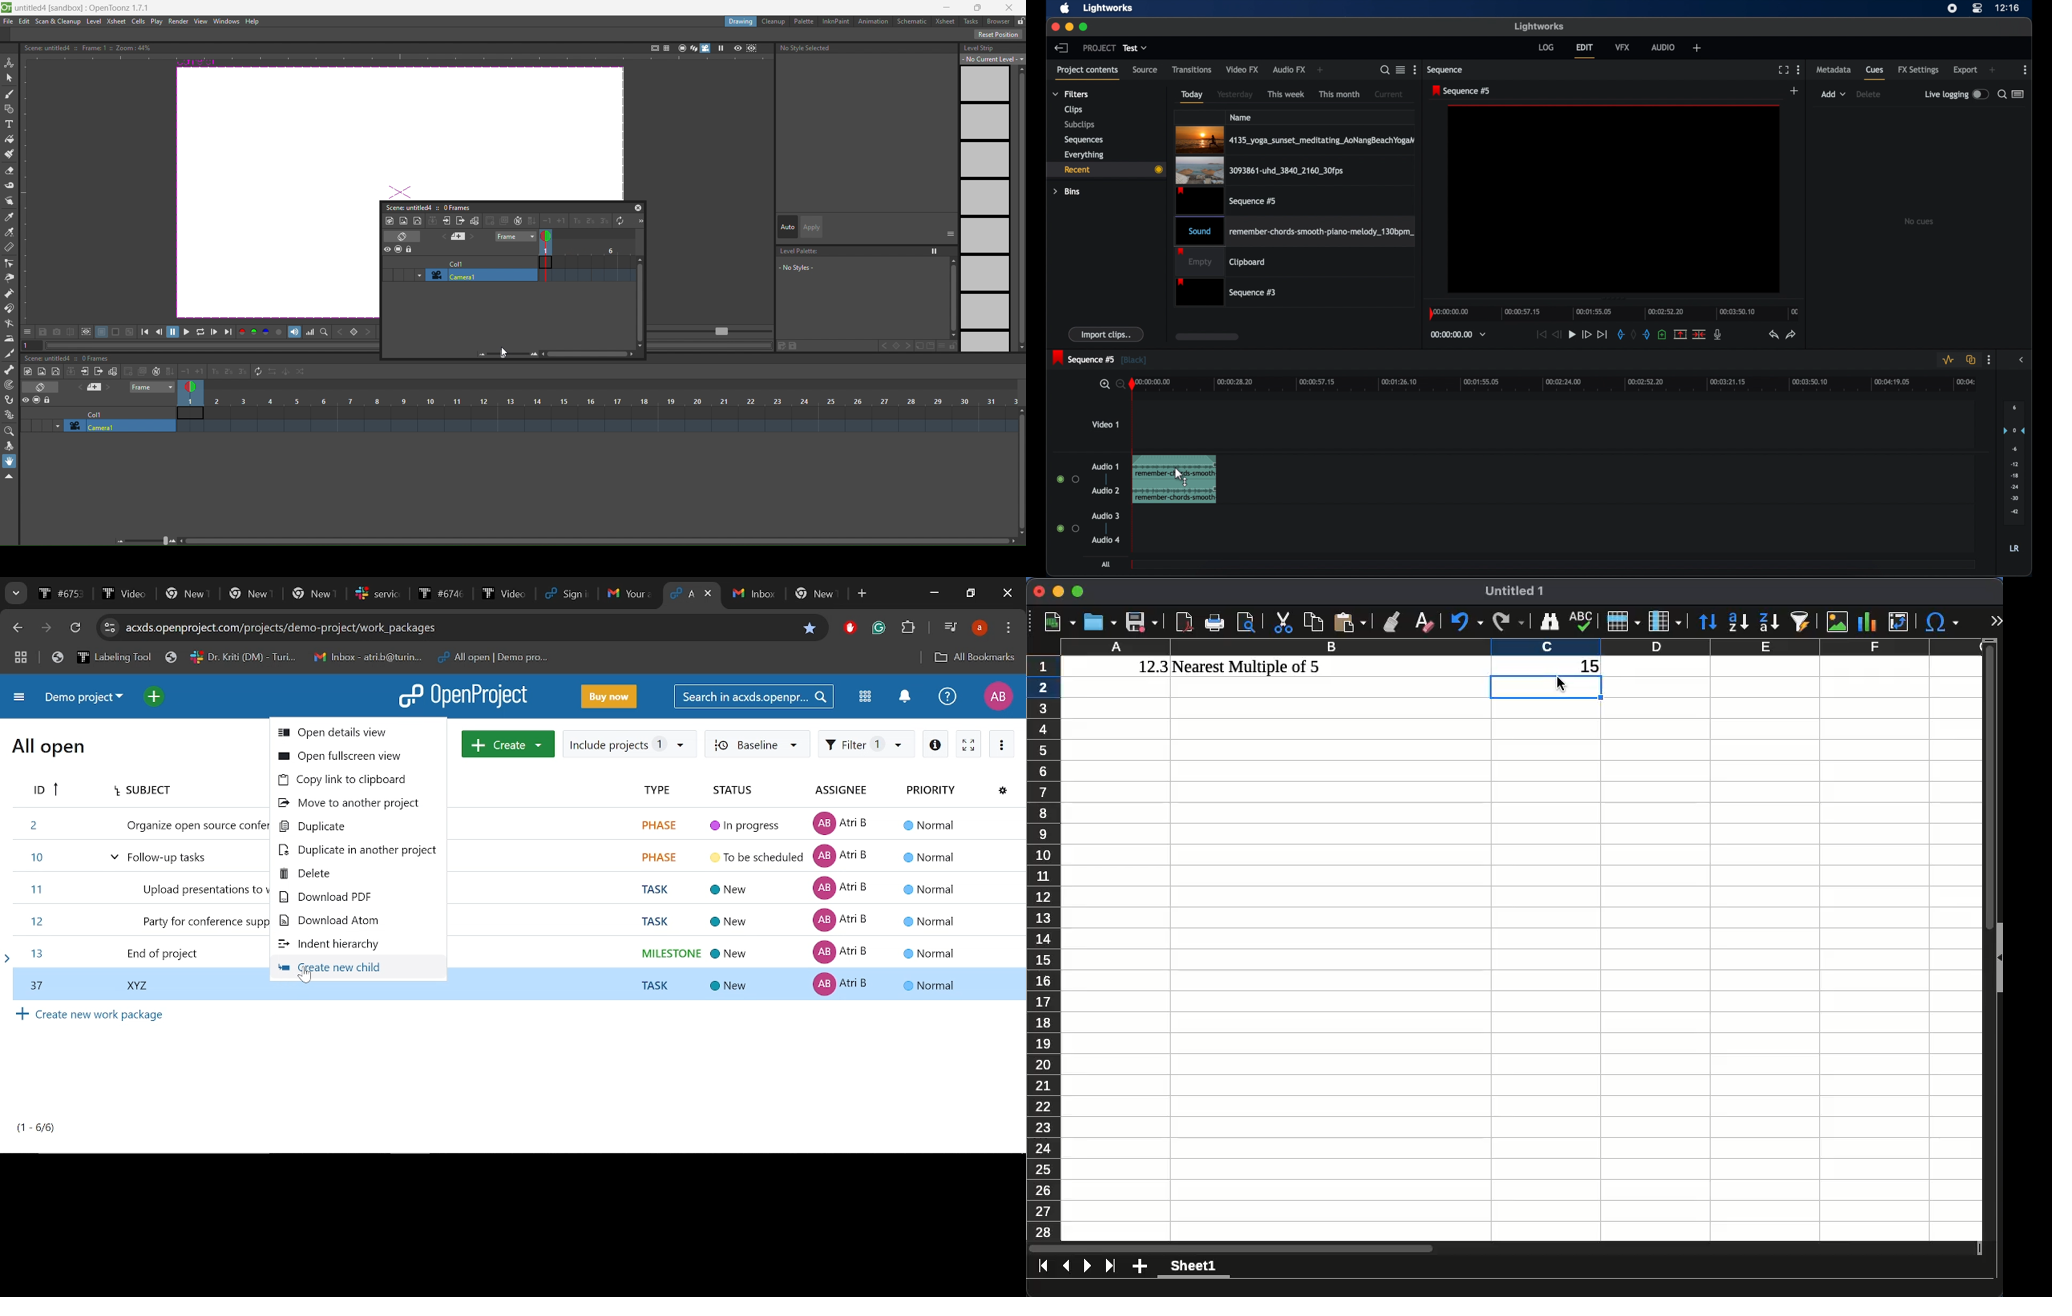 Image resolution: width=2072 pixels, height=1316 pixels. I want to click on paste, so click(1350, 622).